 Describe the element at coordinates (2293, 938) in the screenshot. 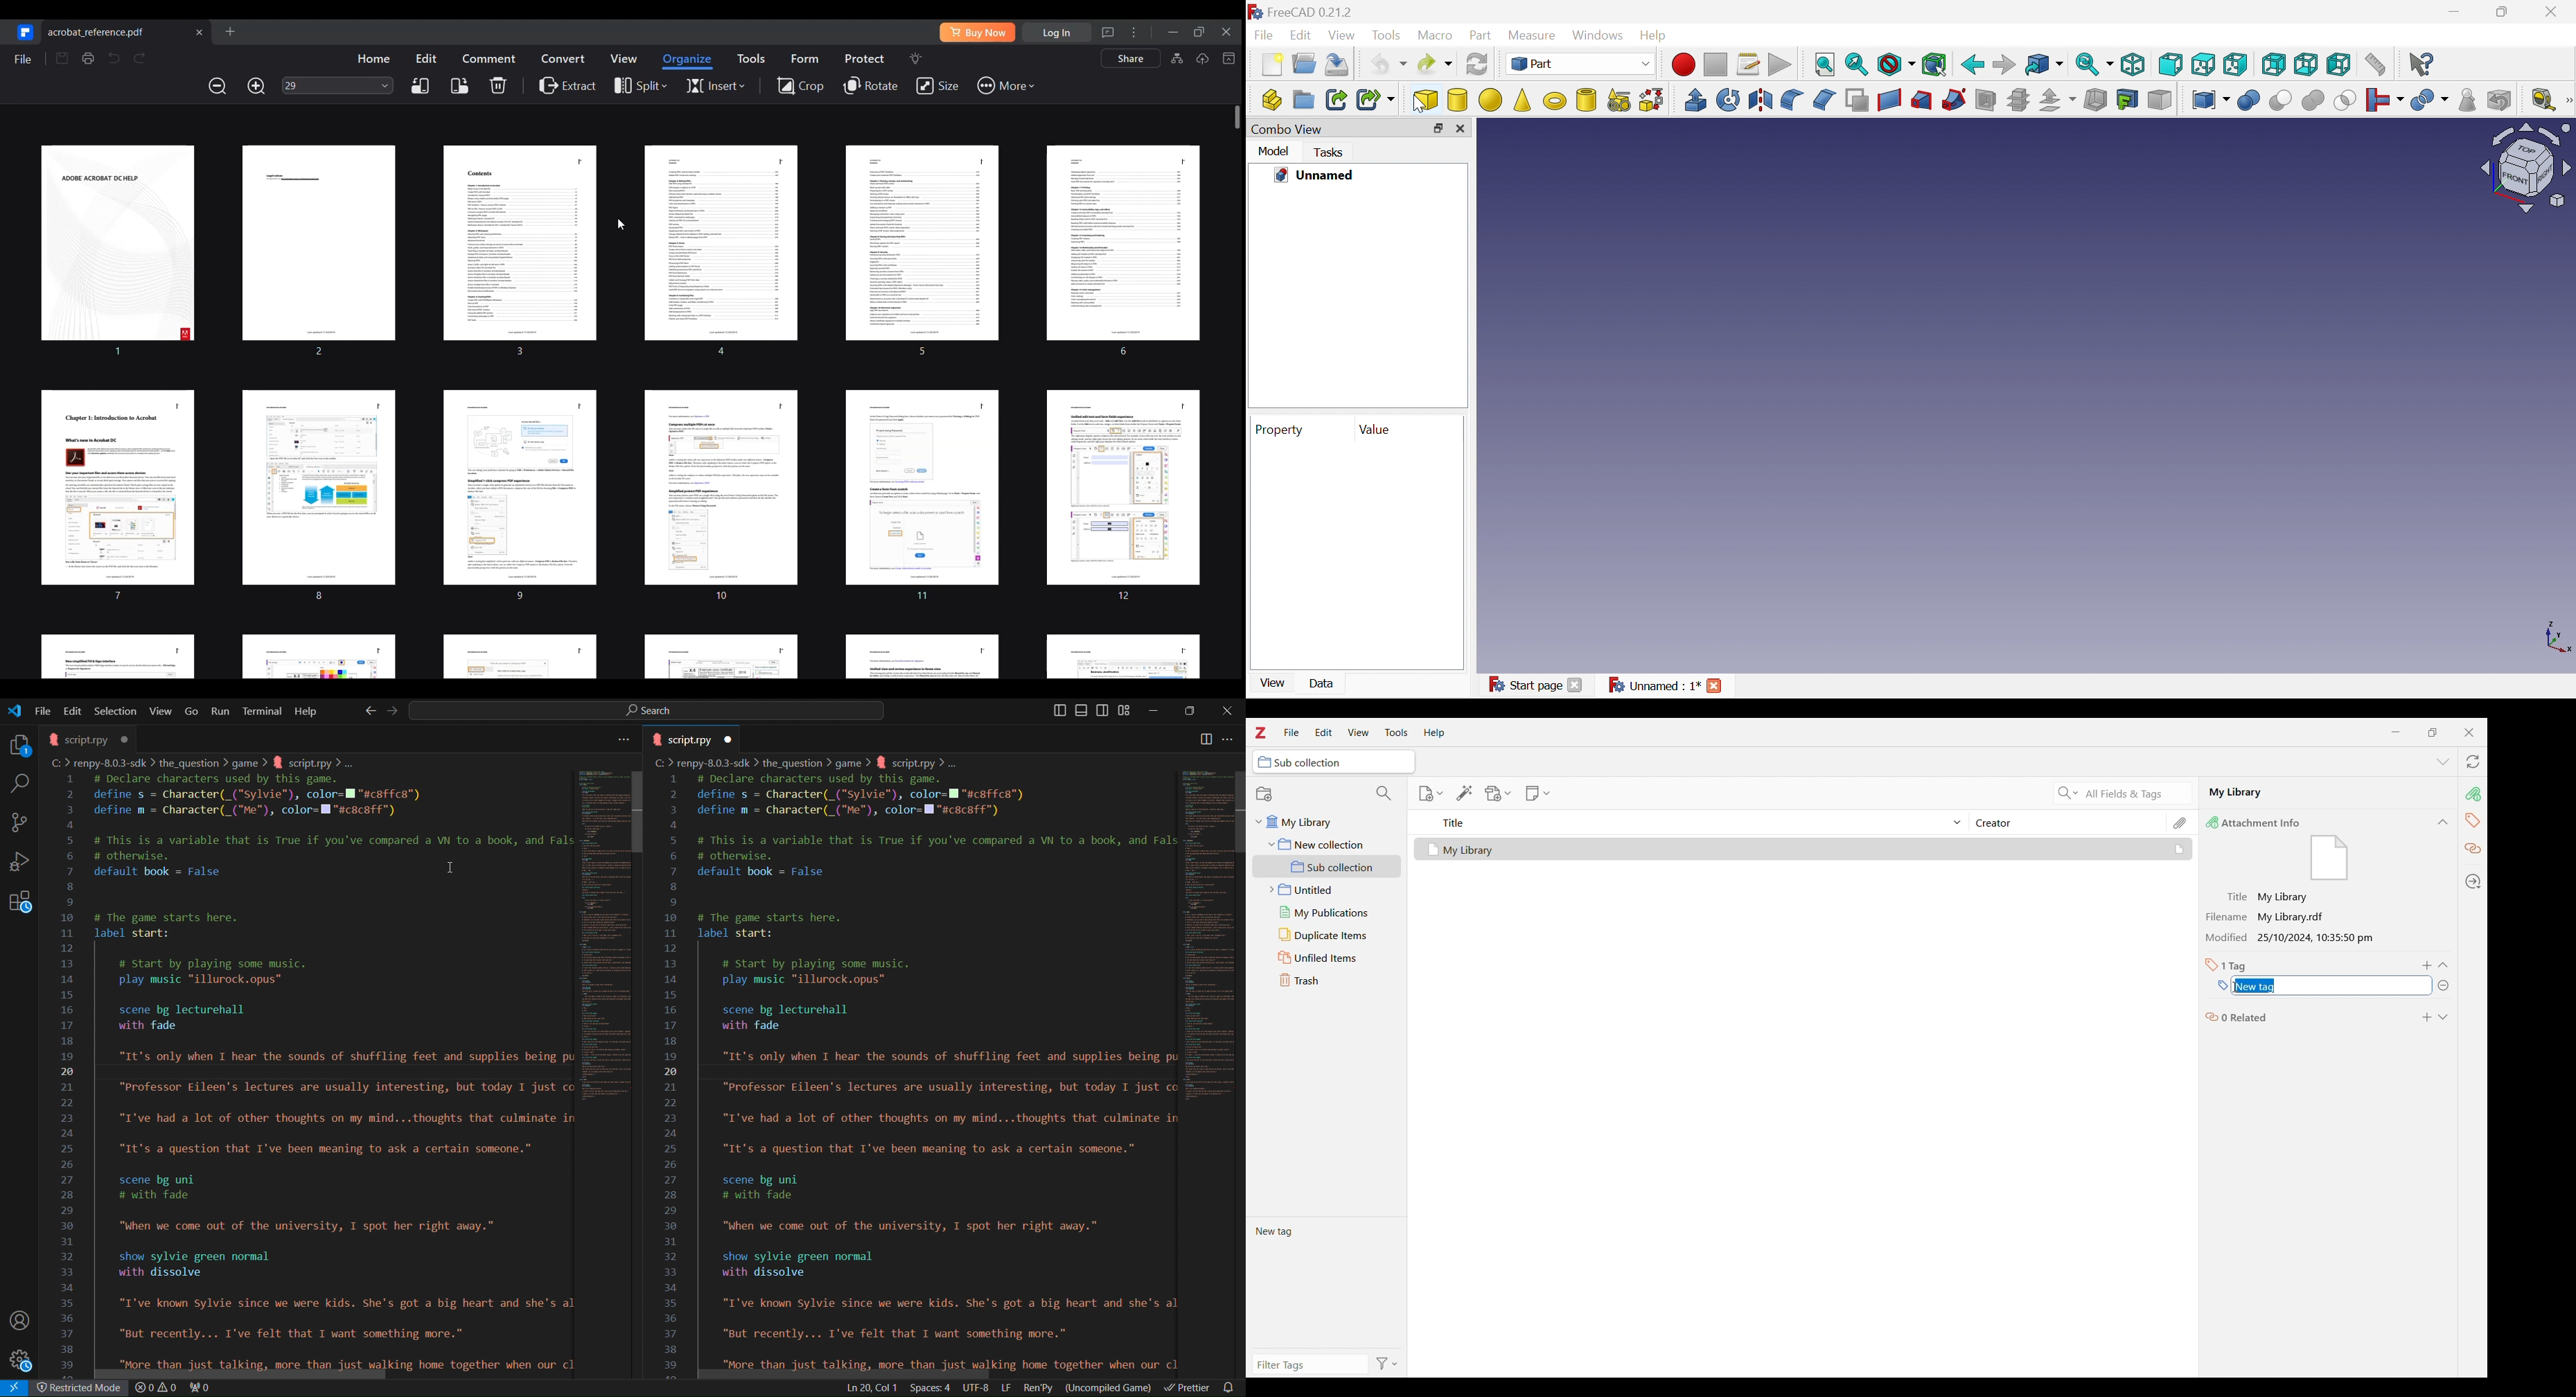

I see `Modified 25/10/2024, 10:35:50 pm` at that location.